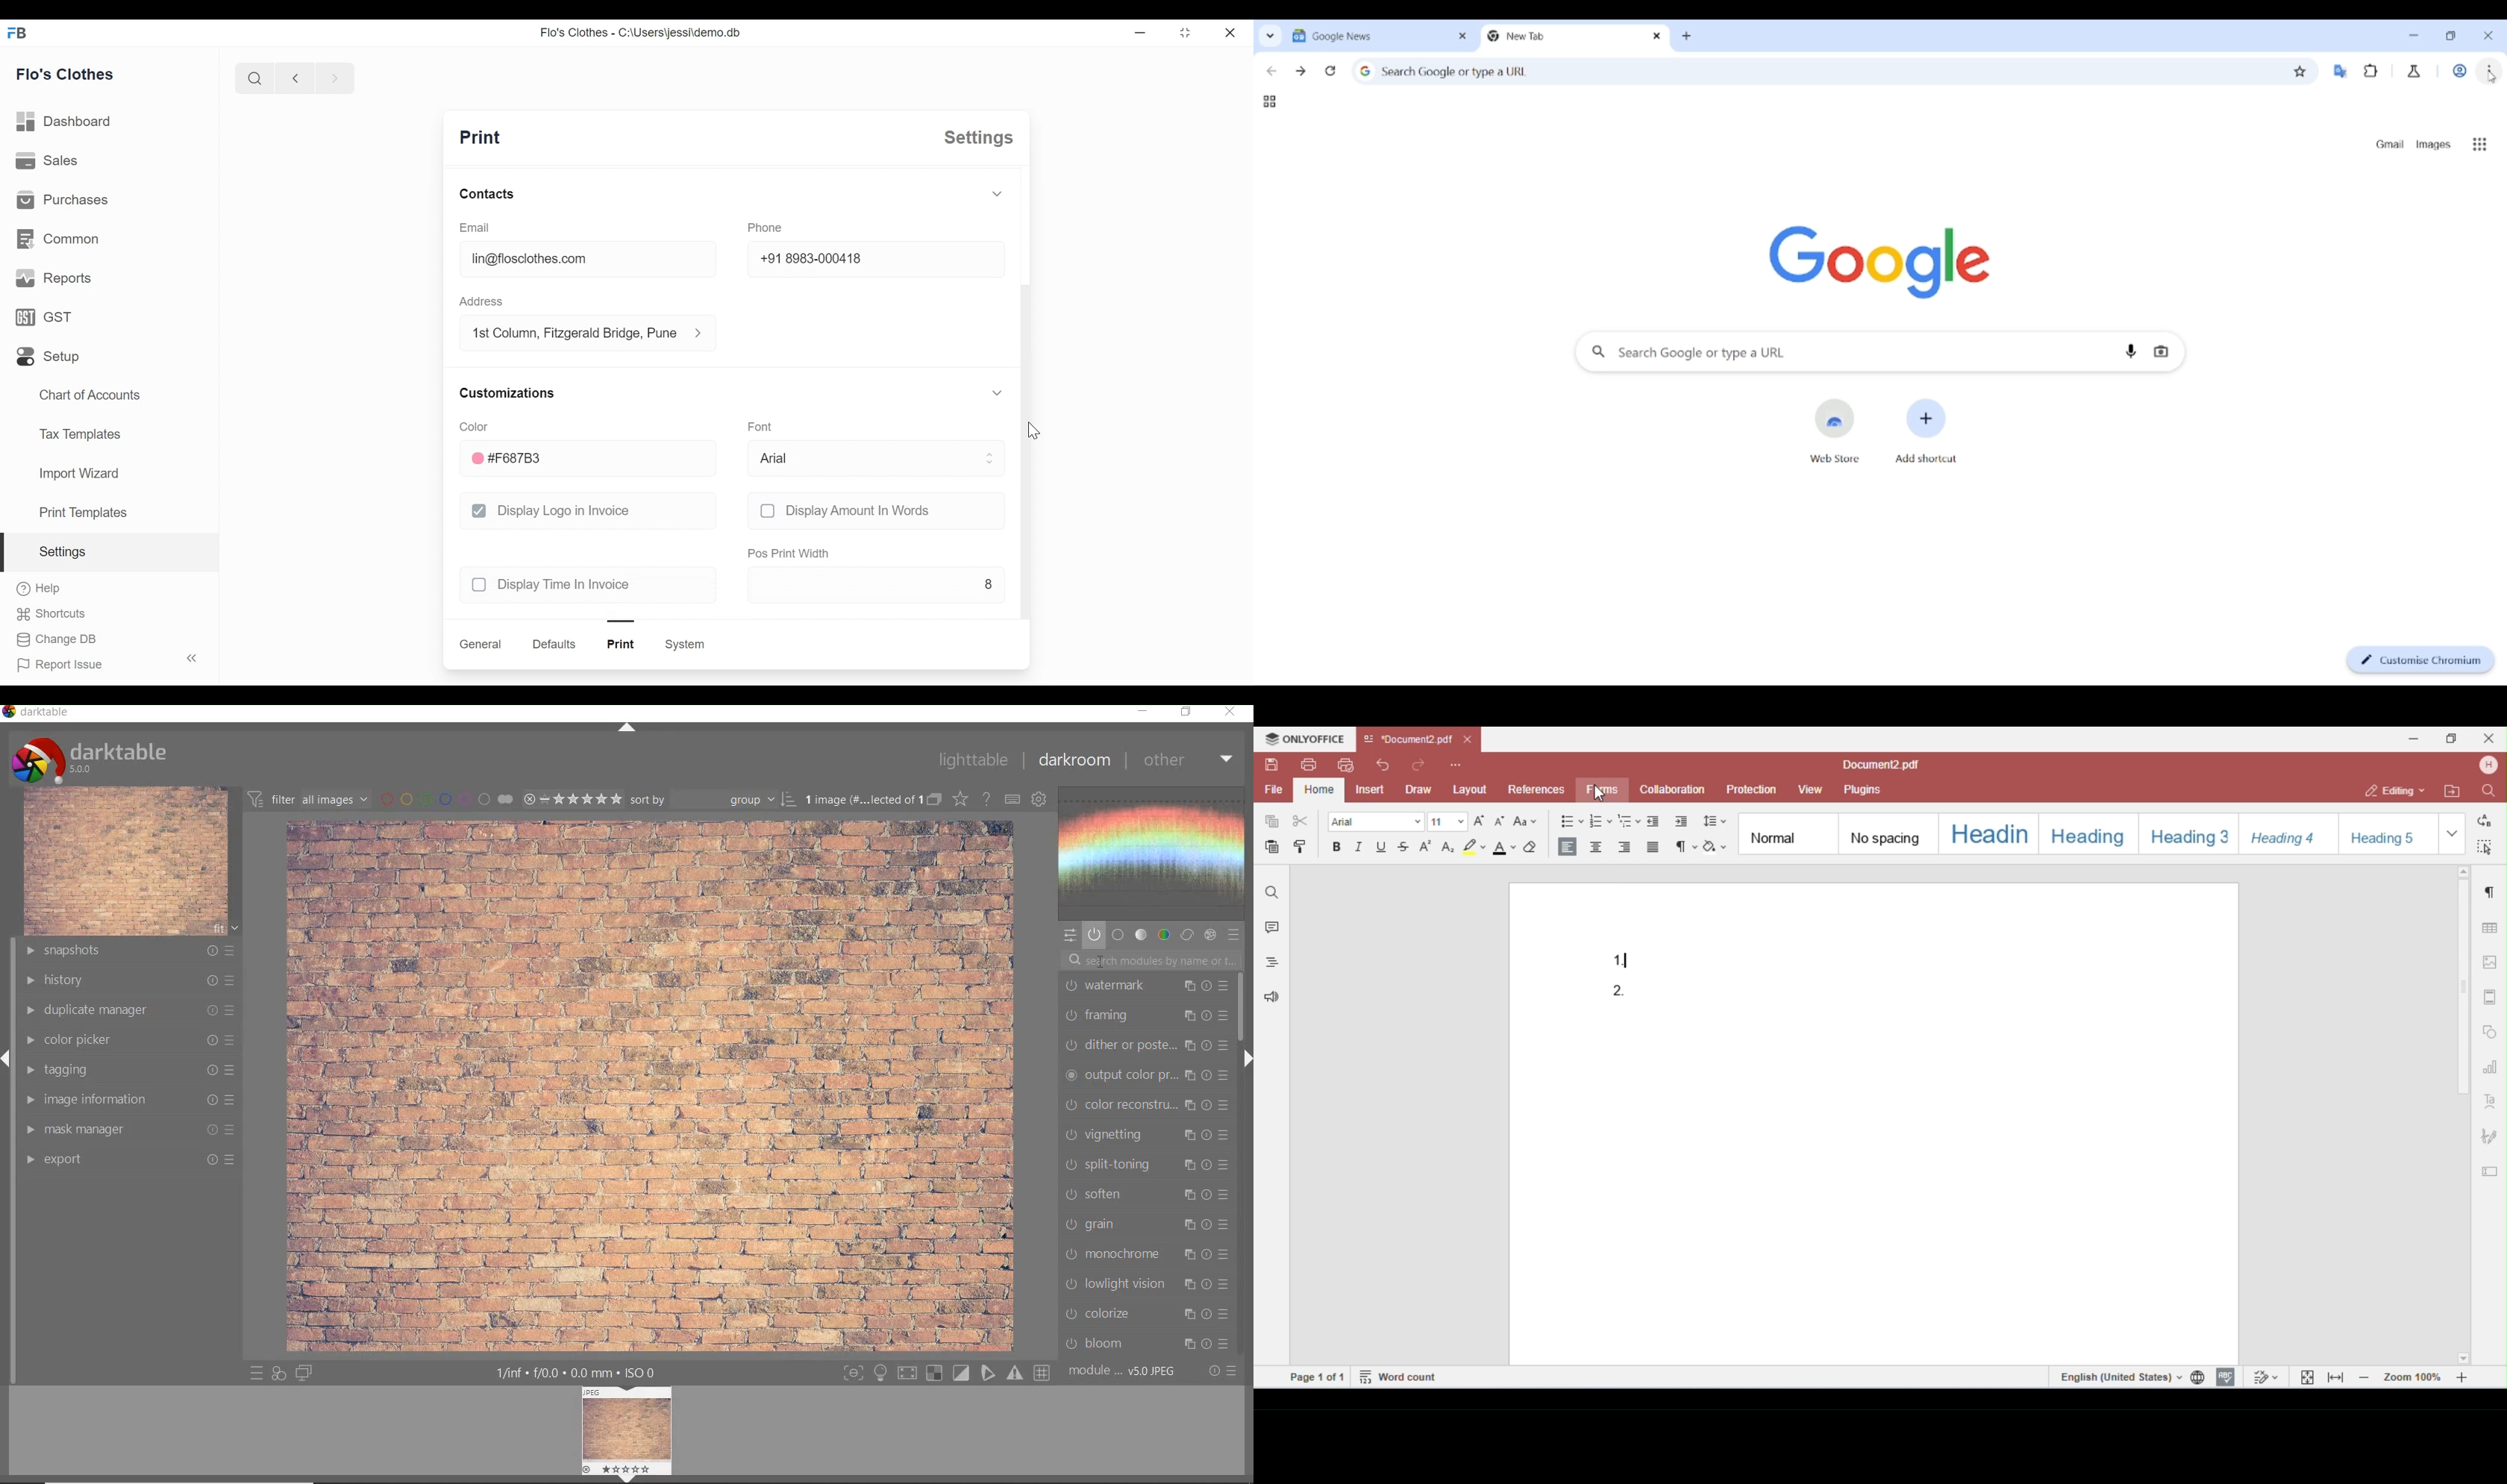 This screenshot has height=1484, width=2520. Describe the element at coordinates (1142, 935) in the screenshot. I see `tone ` at that location.